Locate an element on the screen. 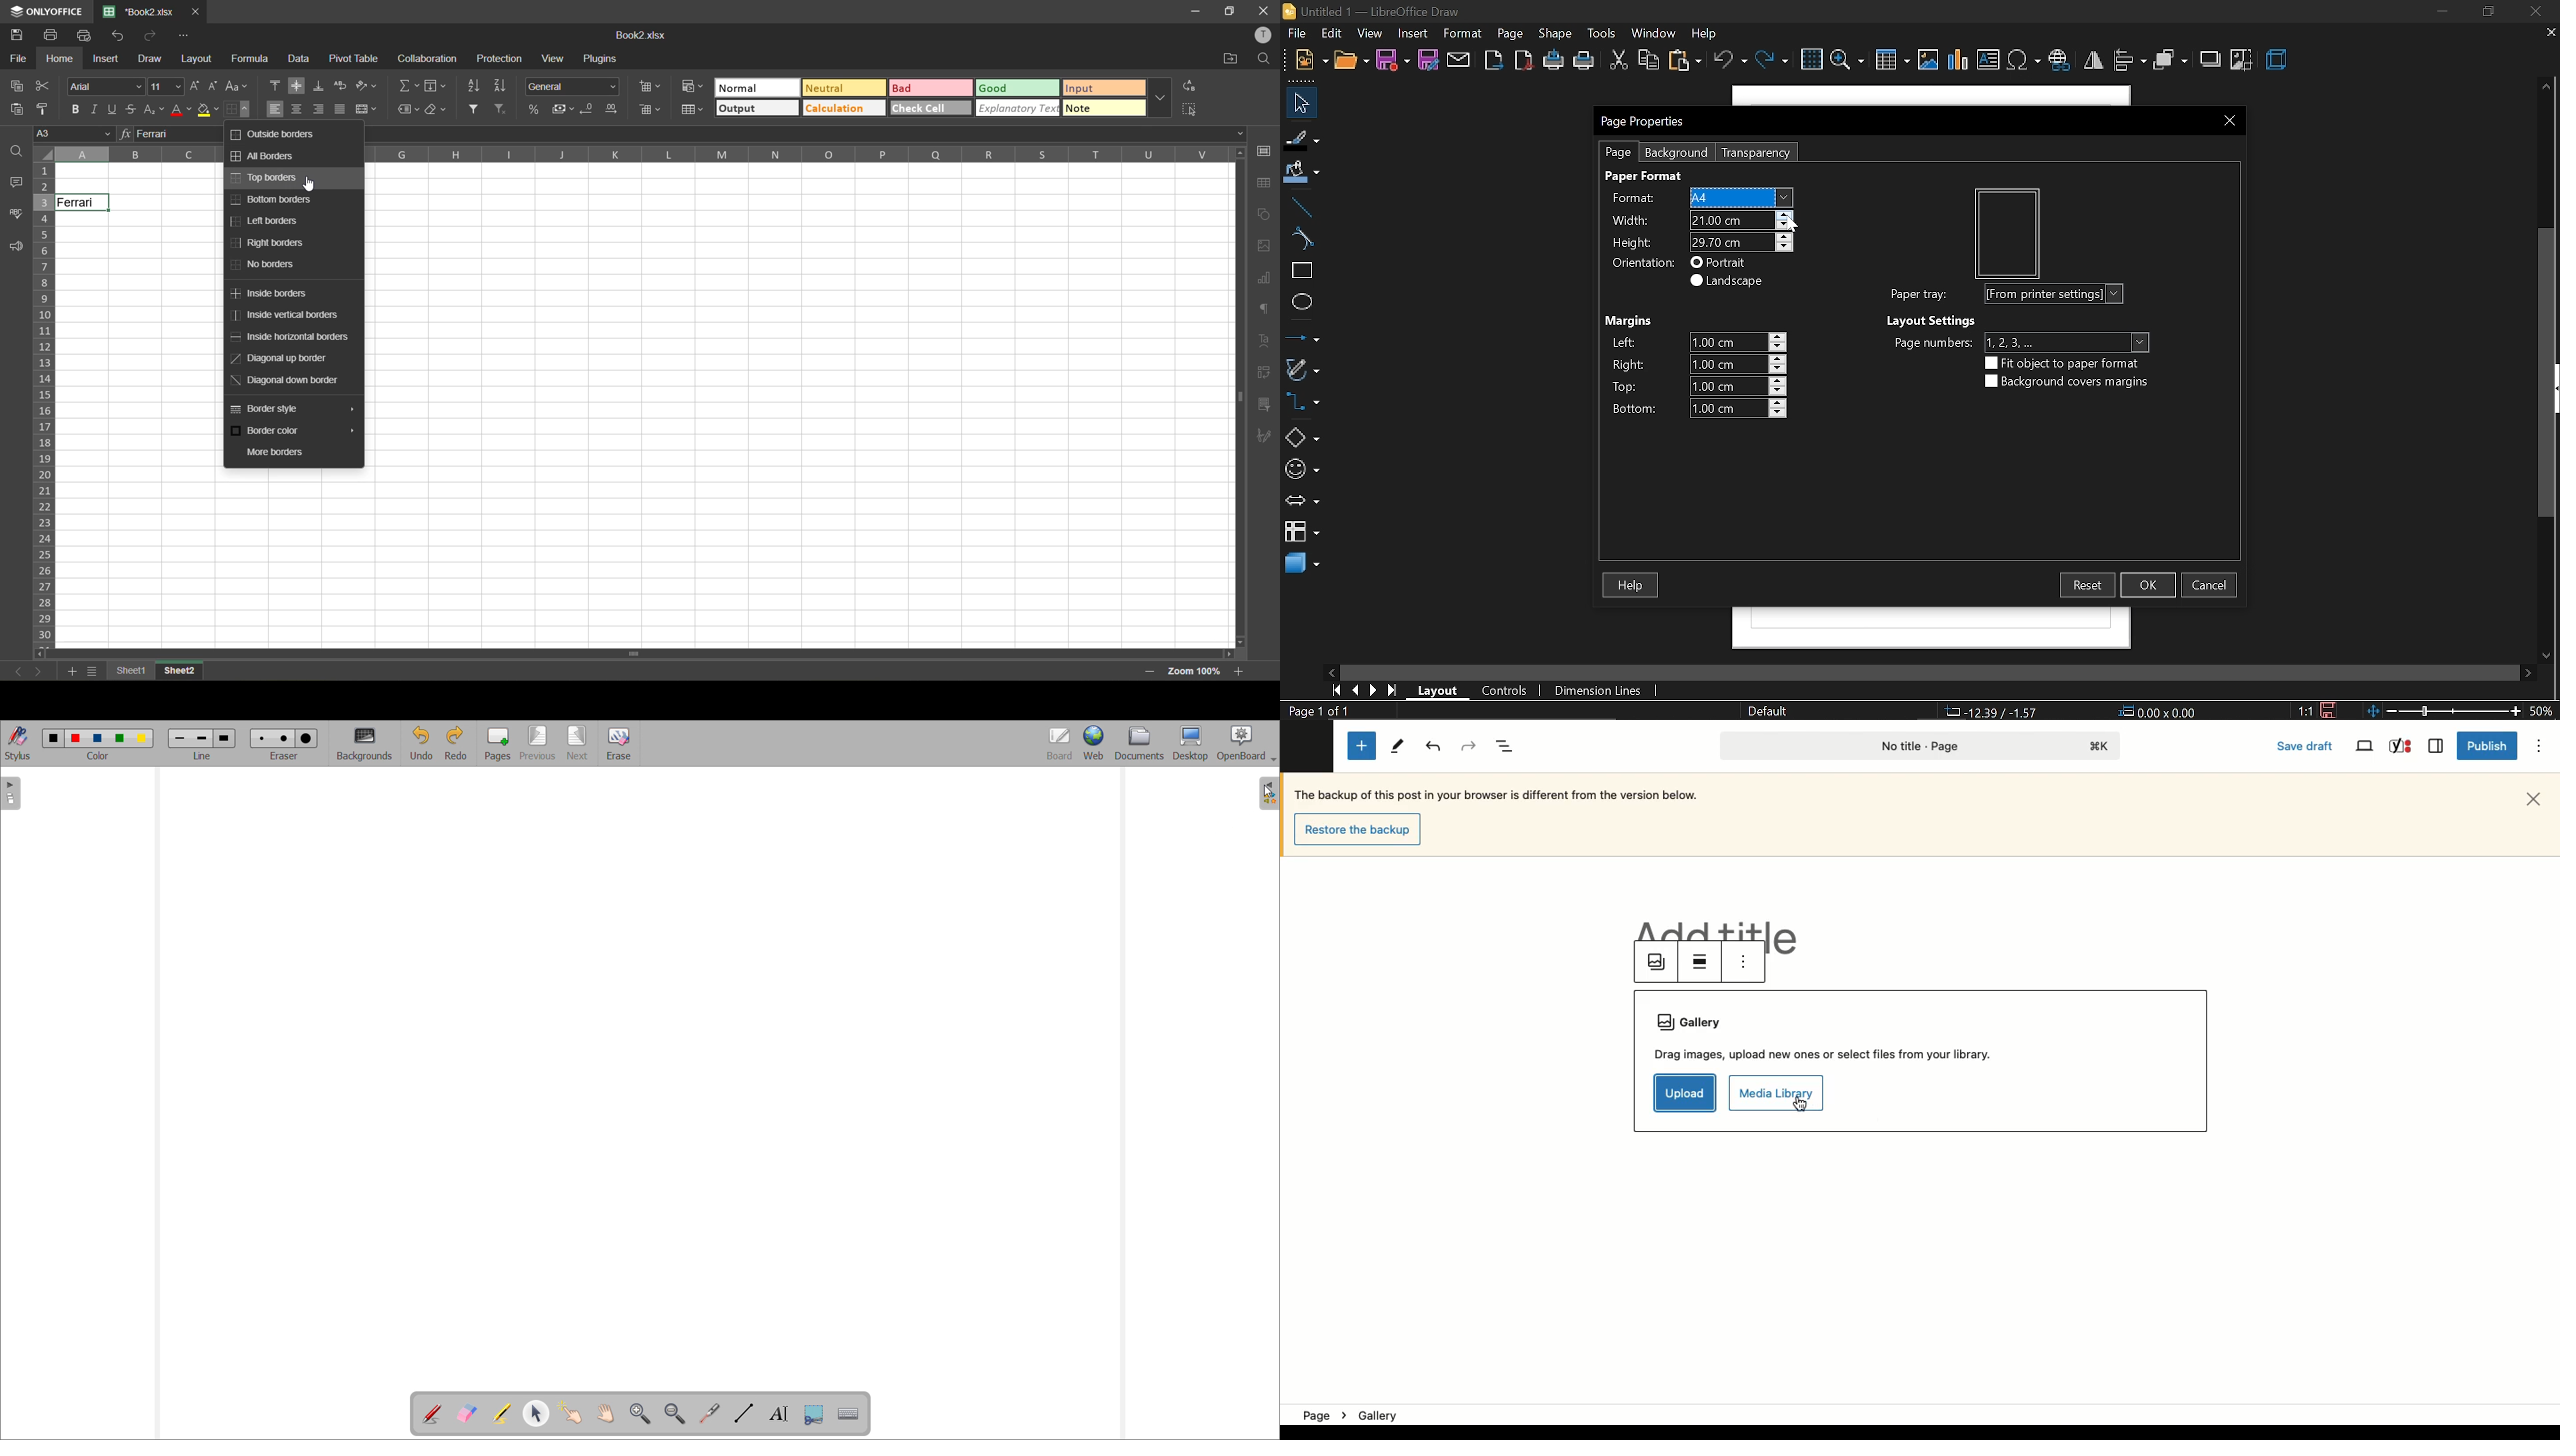  decrement size is located at coordinates (217, 85).